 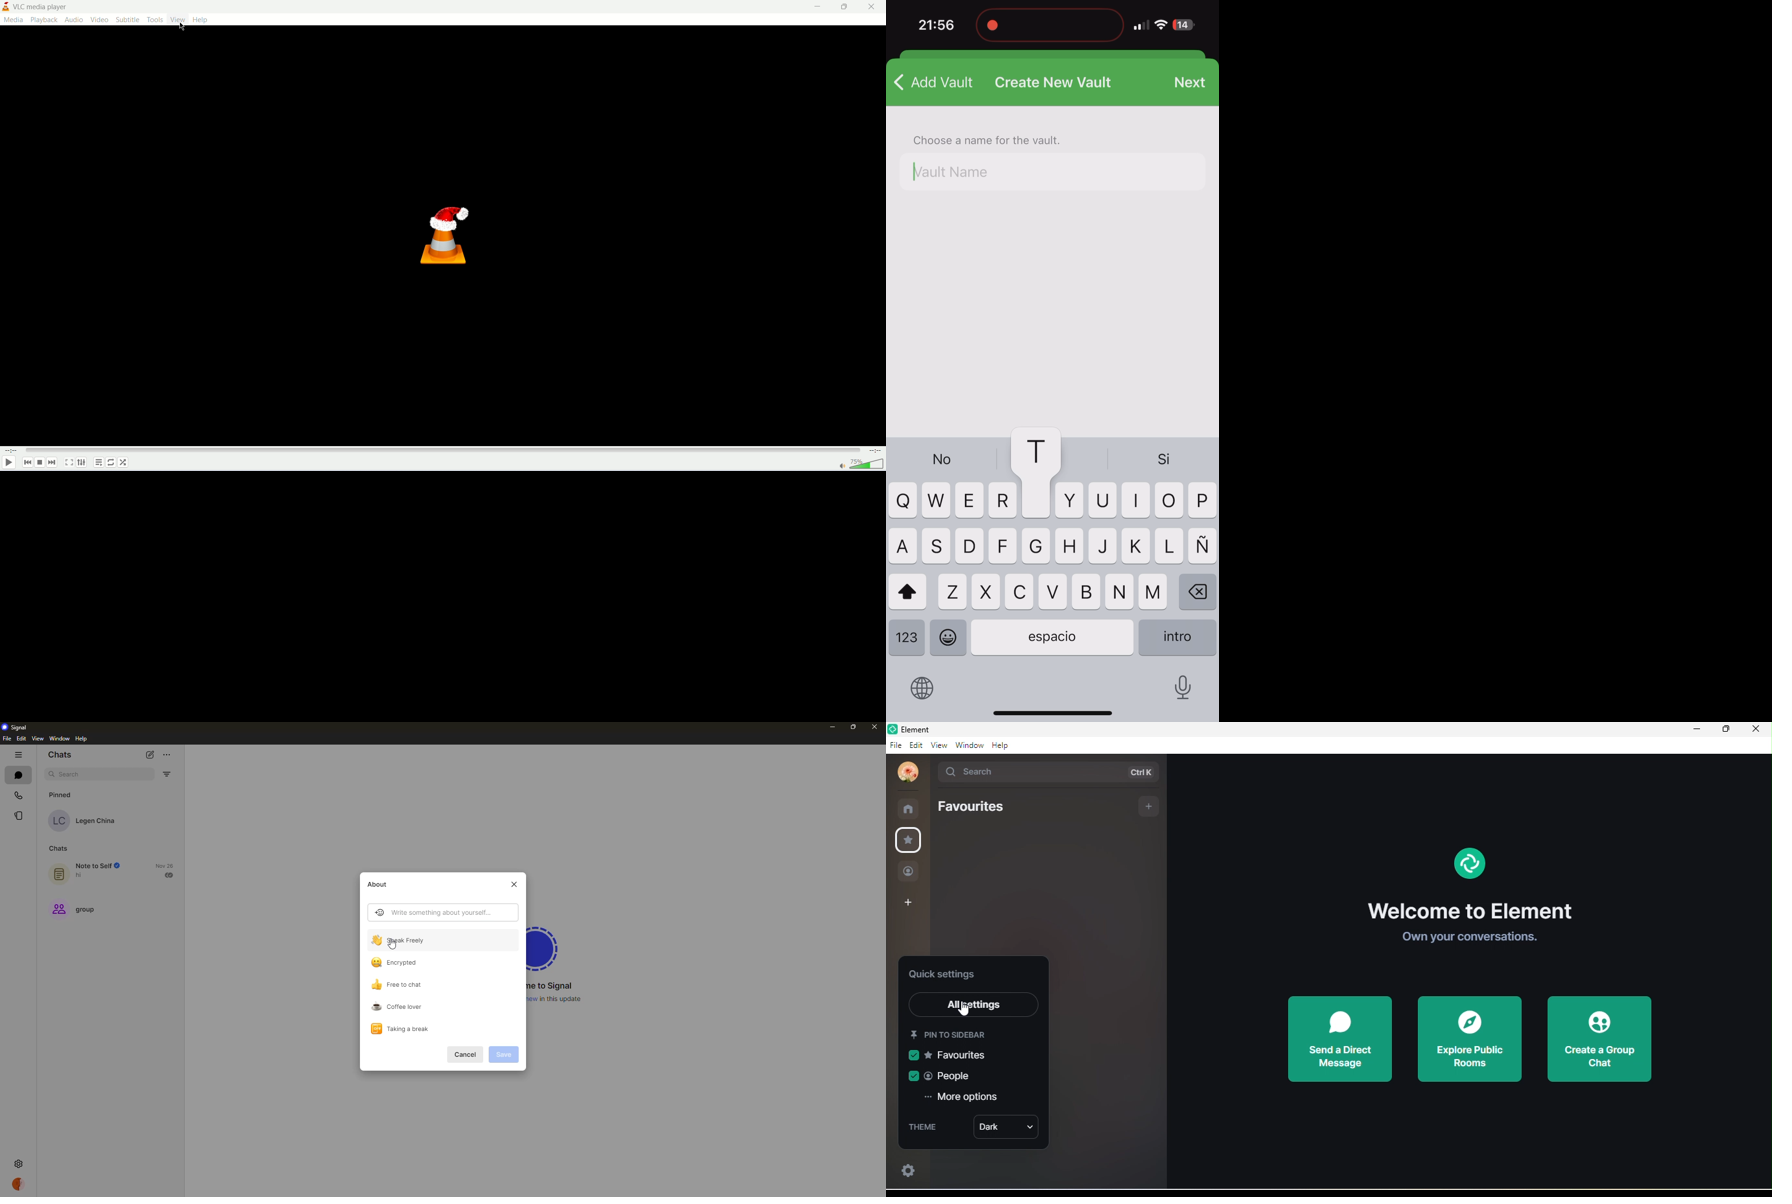 What do you see at coordinates (81, 463) in the screenshot?
I see `extended settings` at bounding box center [81, 463].